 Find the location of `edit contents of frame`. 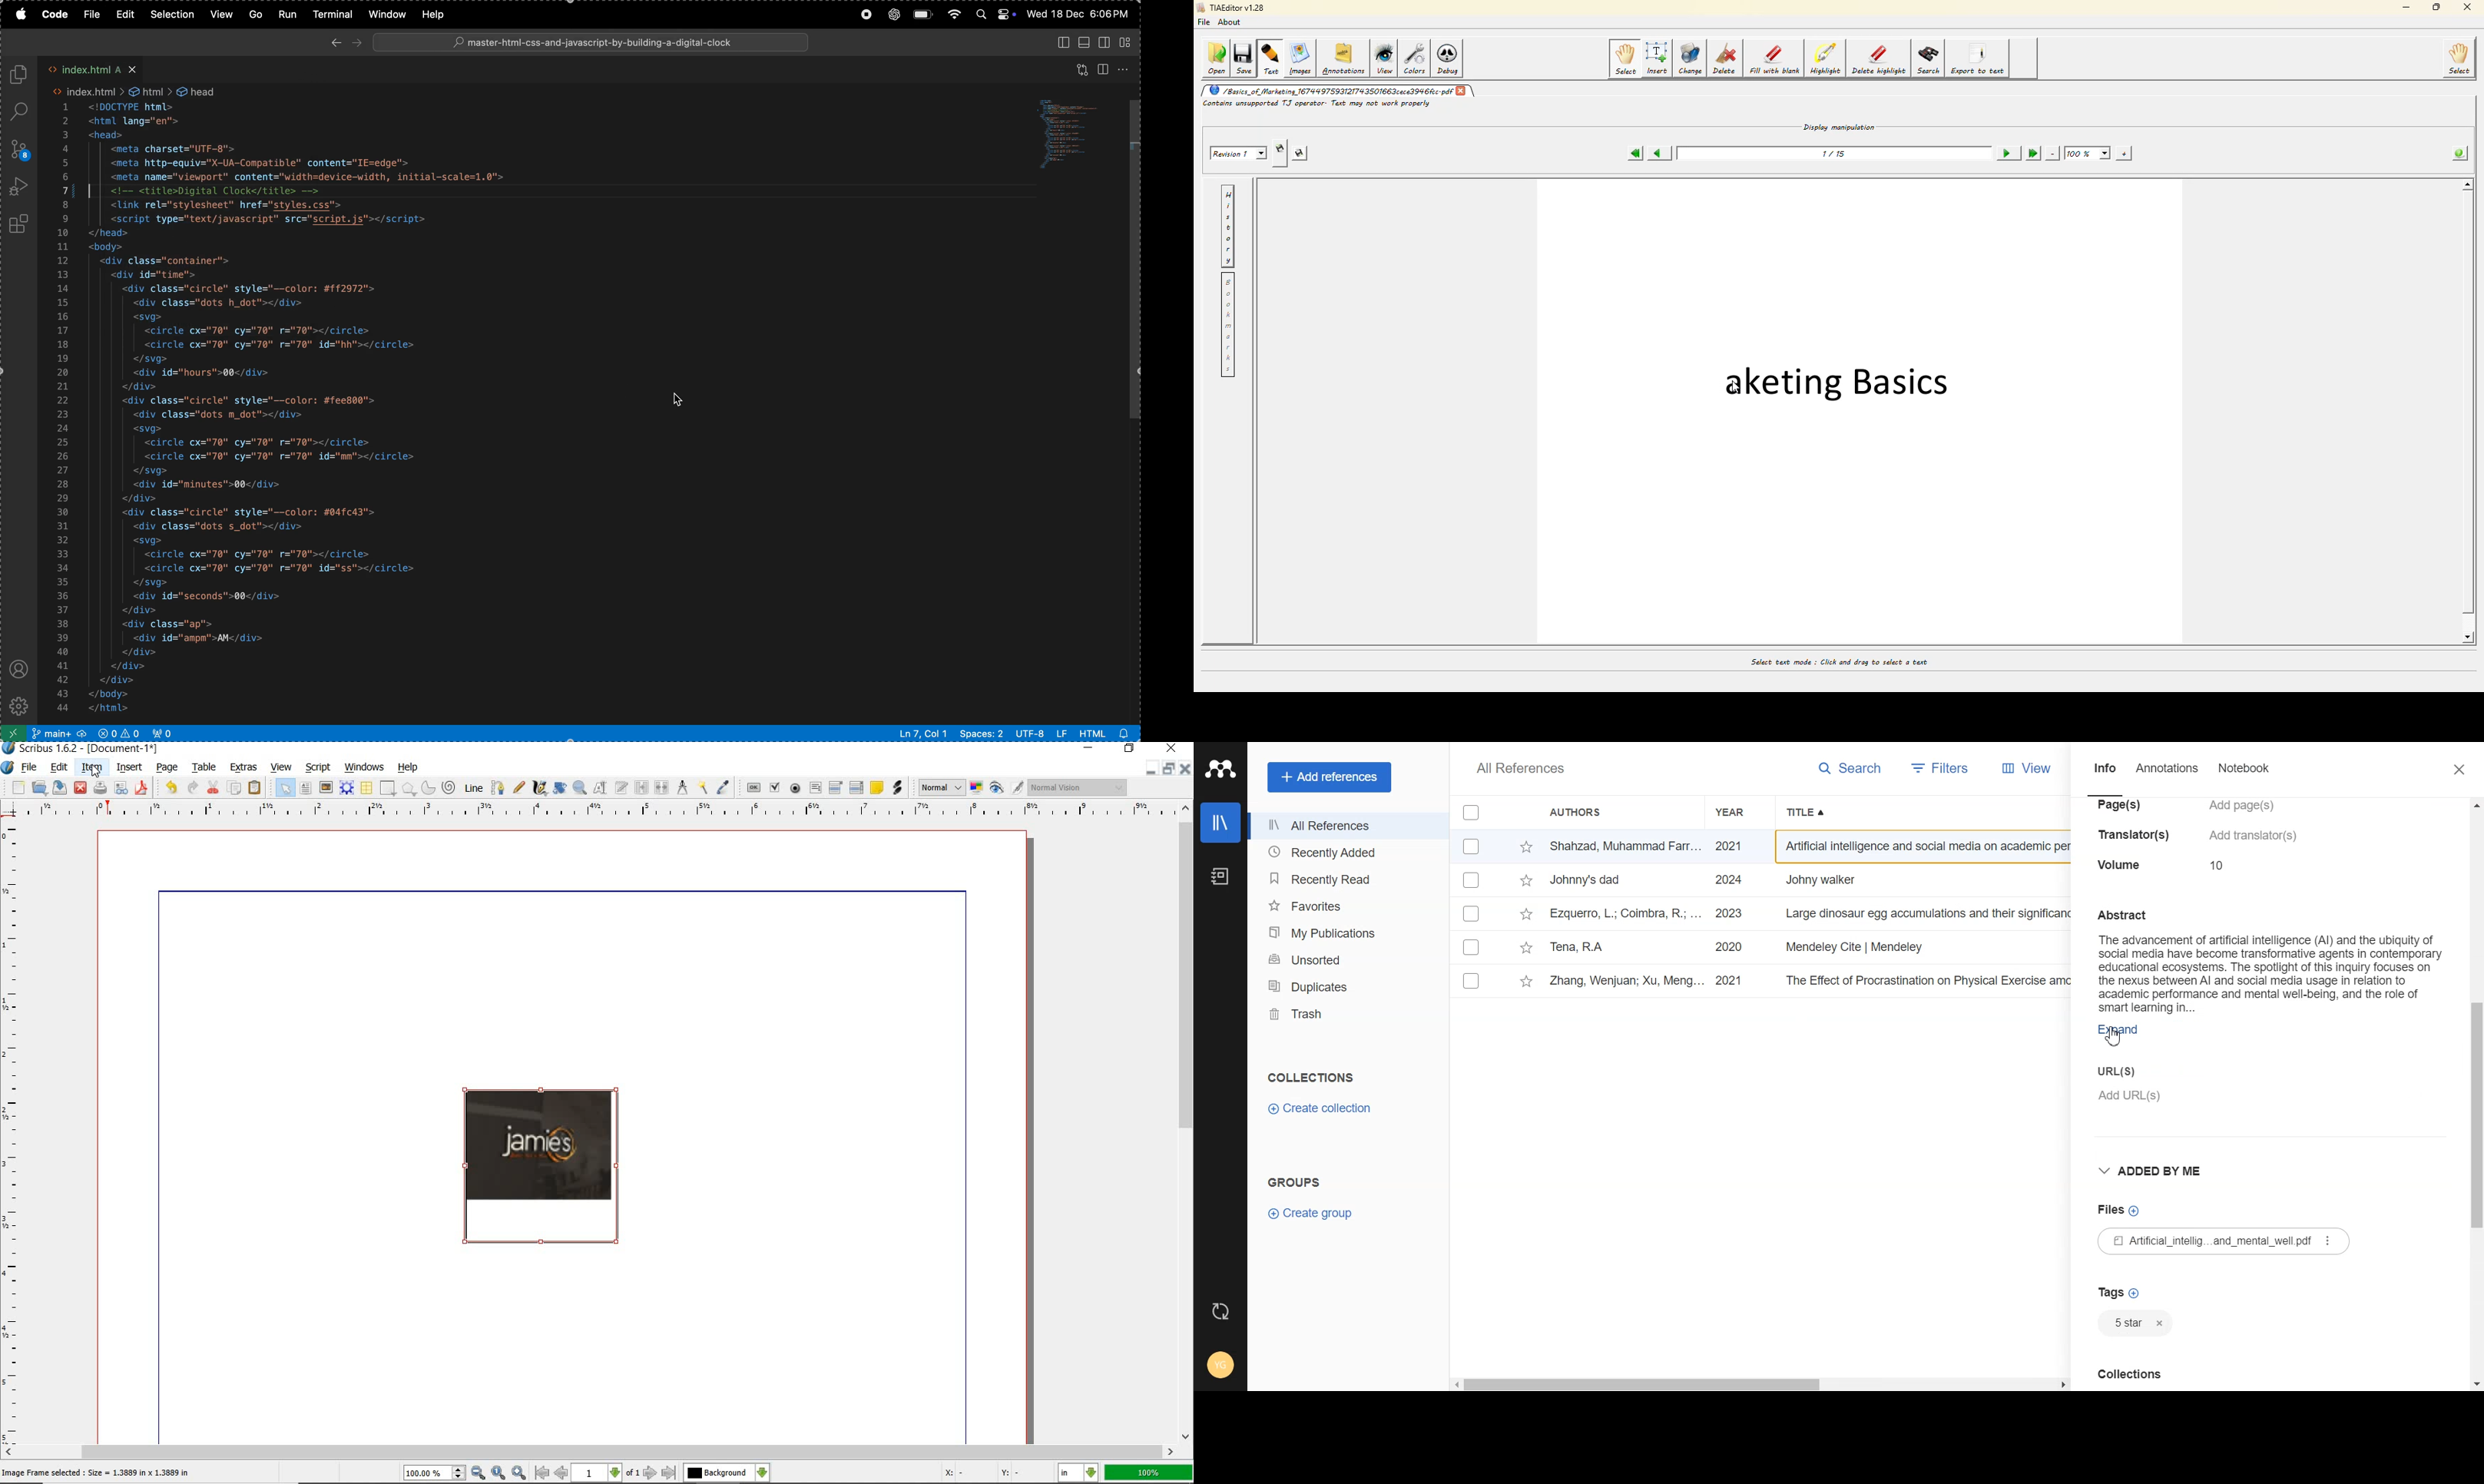

edit contents of frame is located at coordinates (602, 787).